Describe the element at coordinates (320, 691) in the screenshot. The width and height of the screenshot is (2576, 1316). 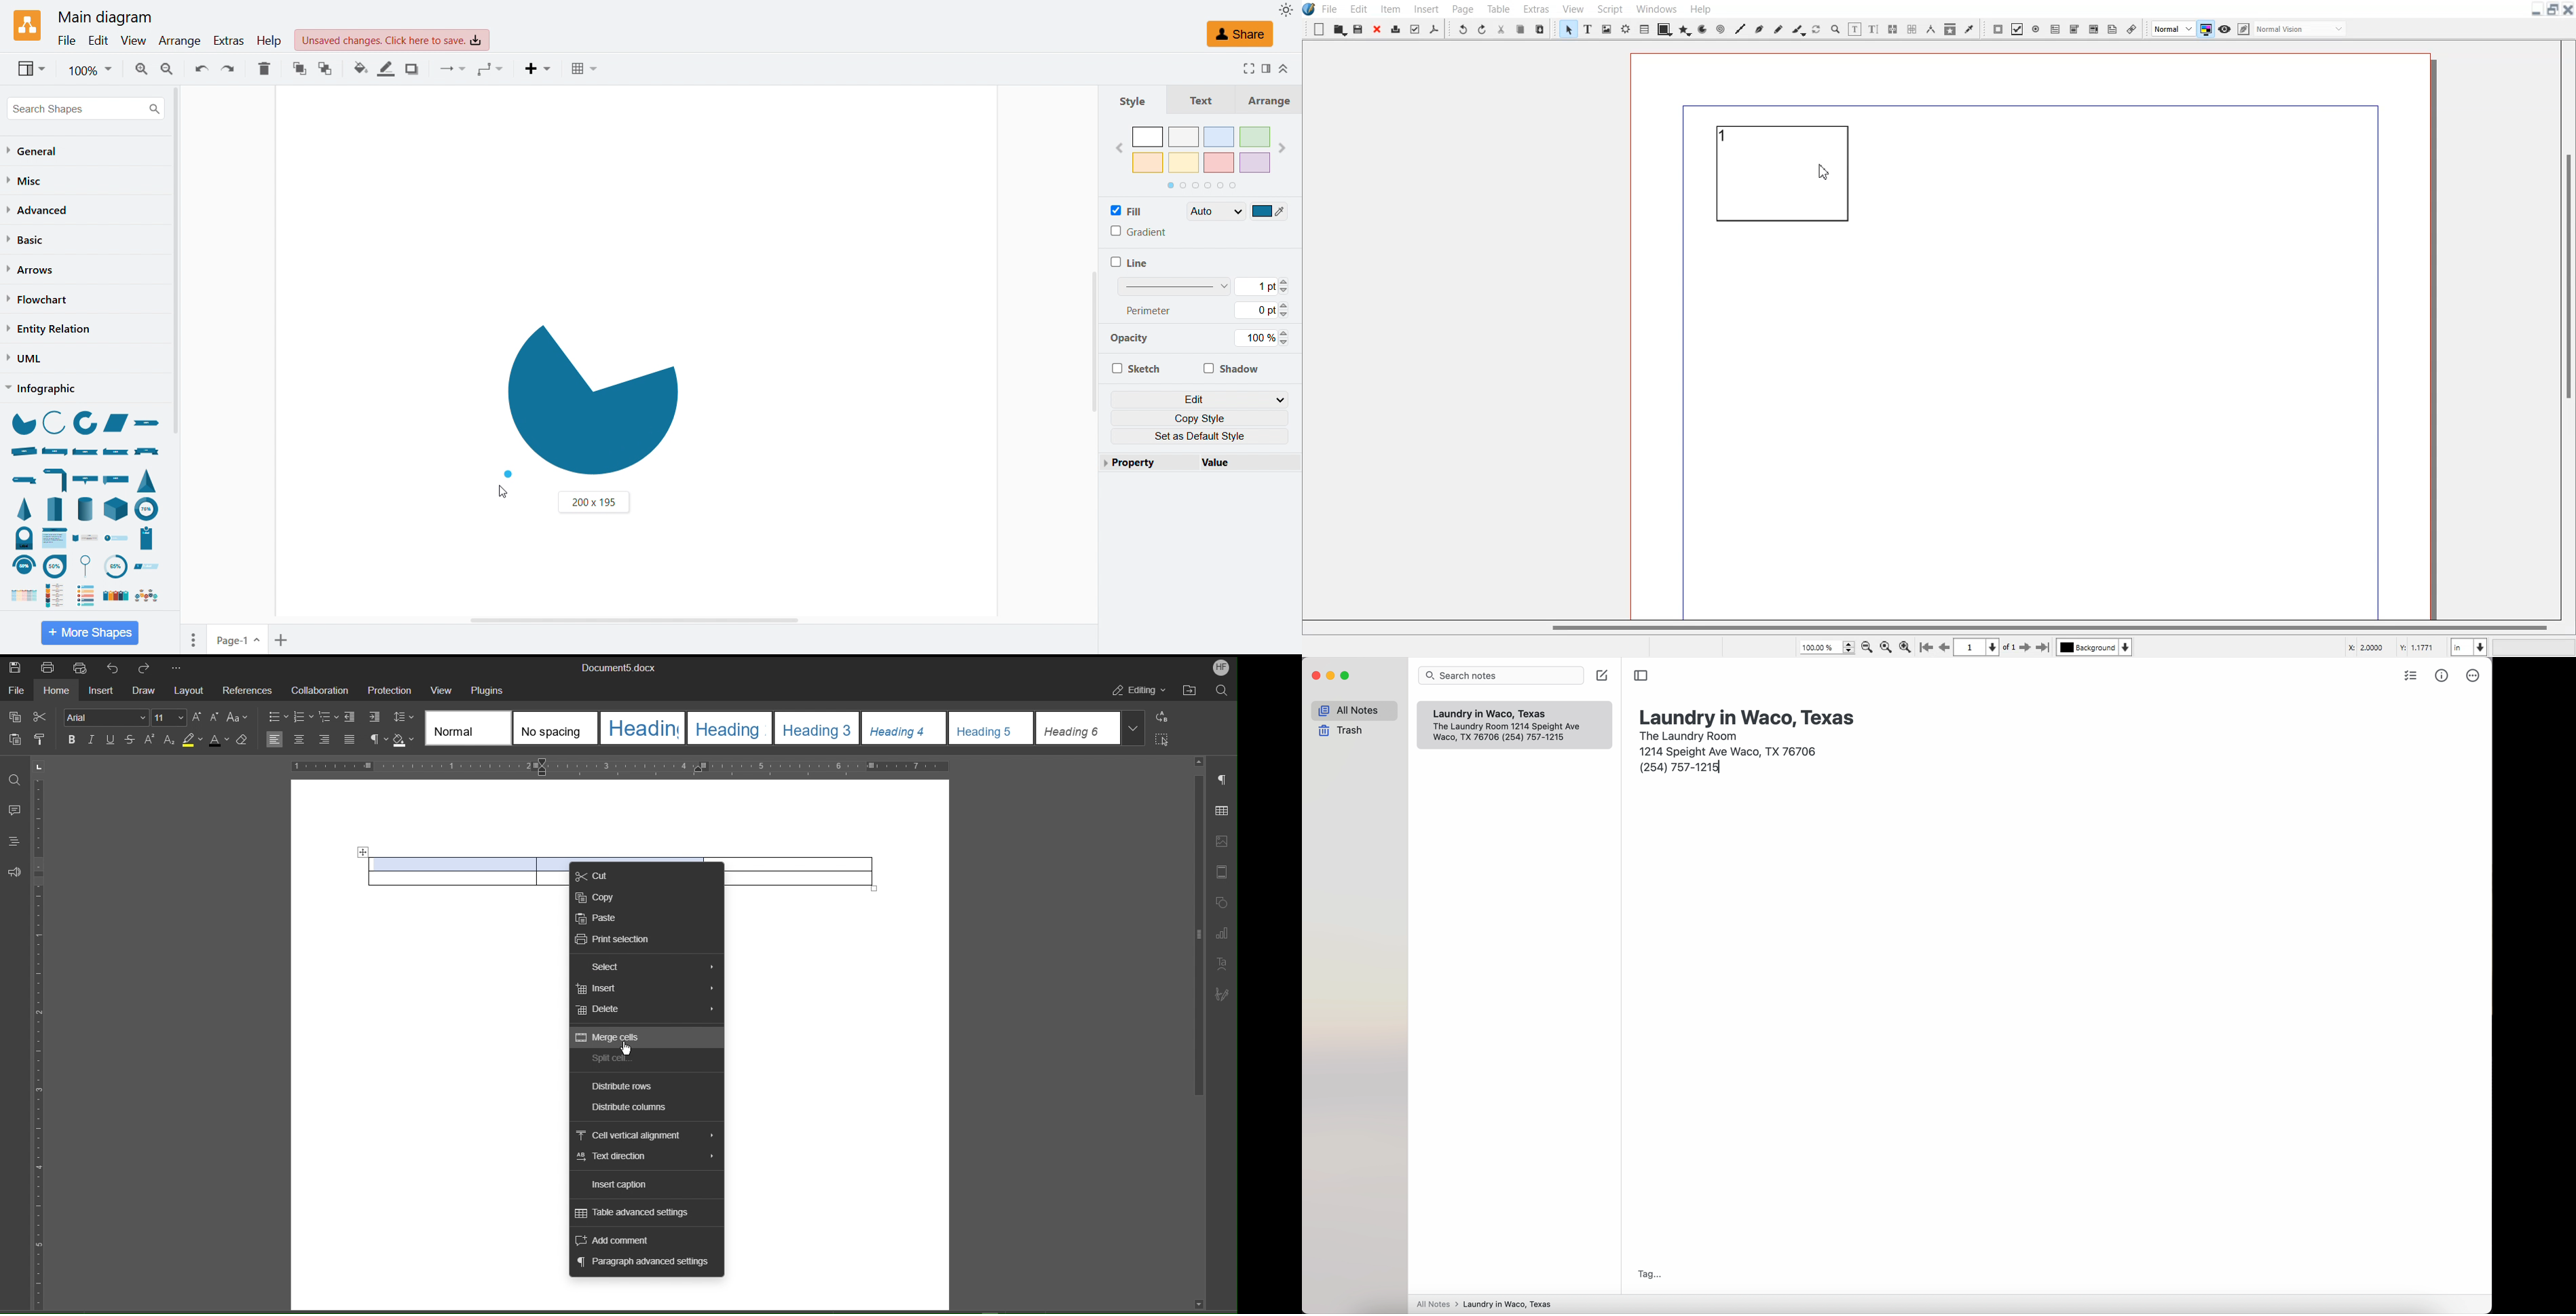
I see `Collaboration` at that location.